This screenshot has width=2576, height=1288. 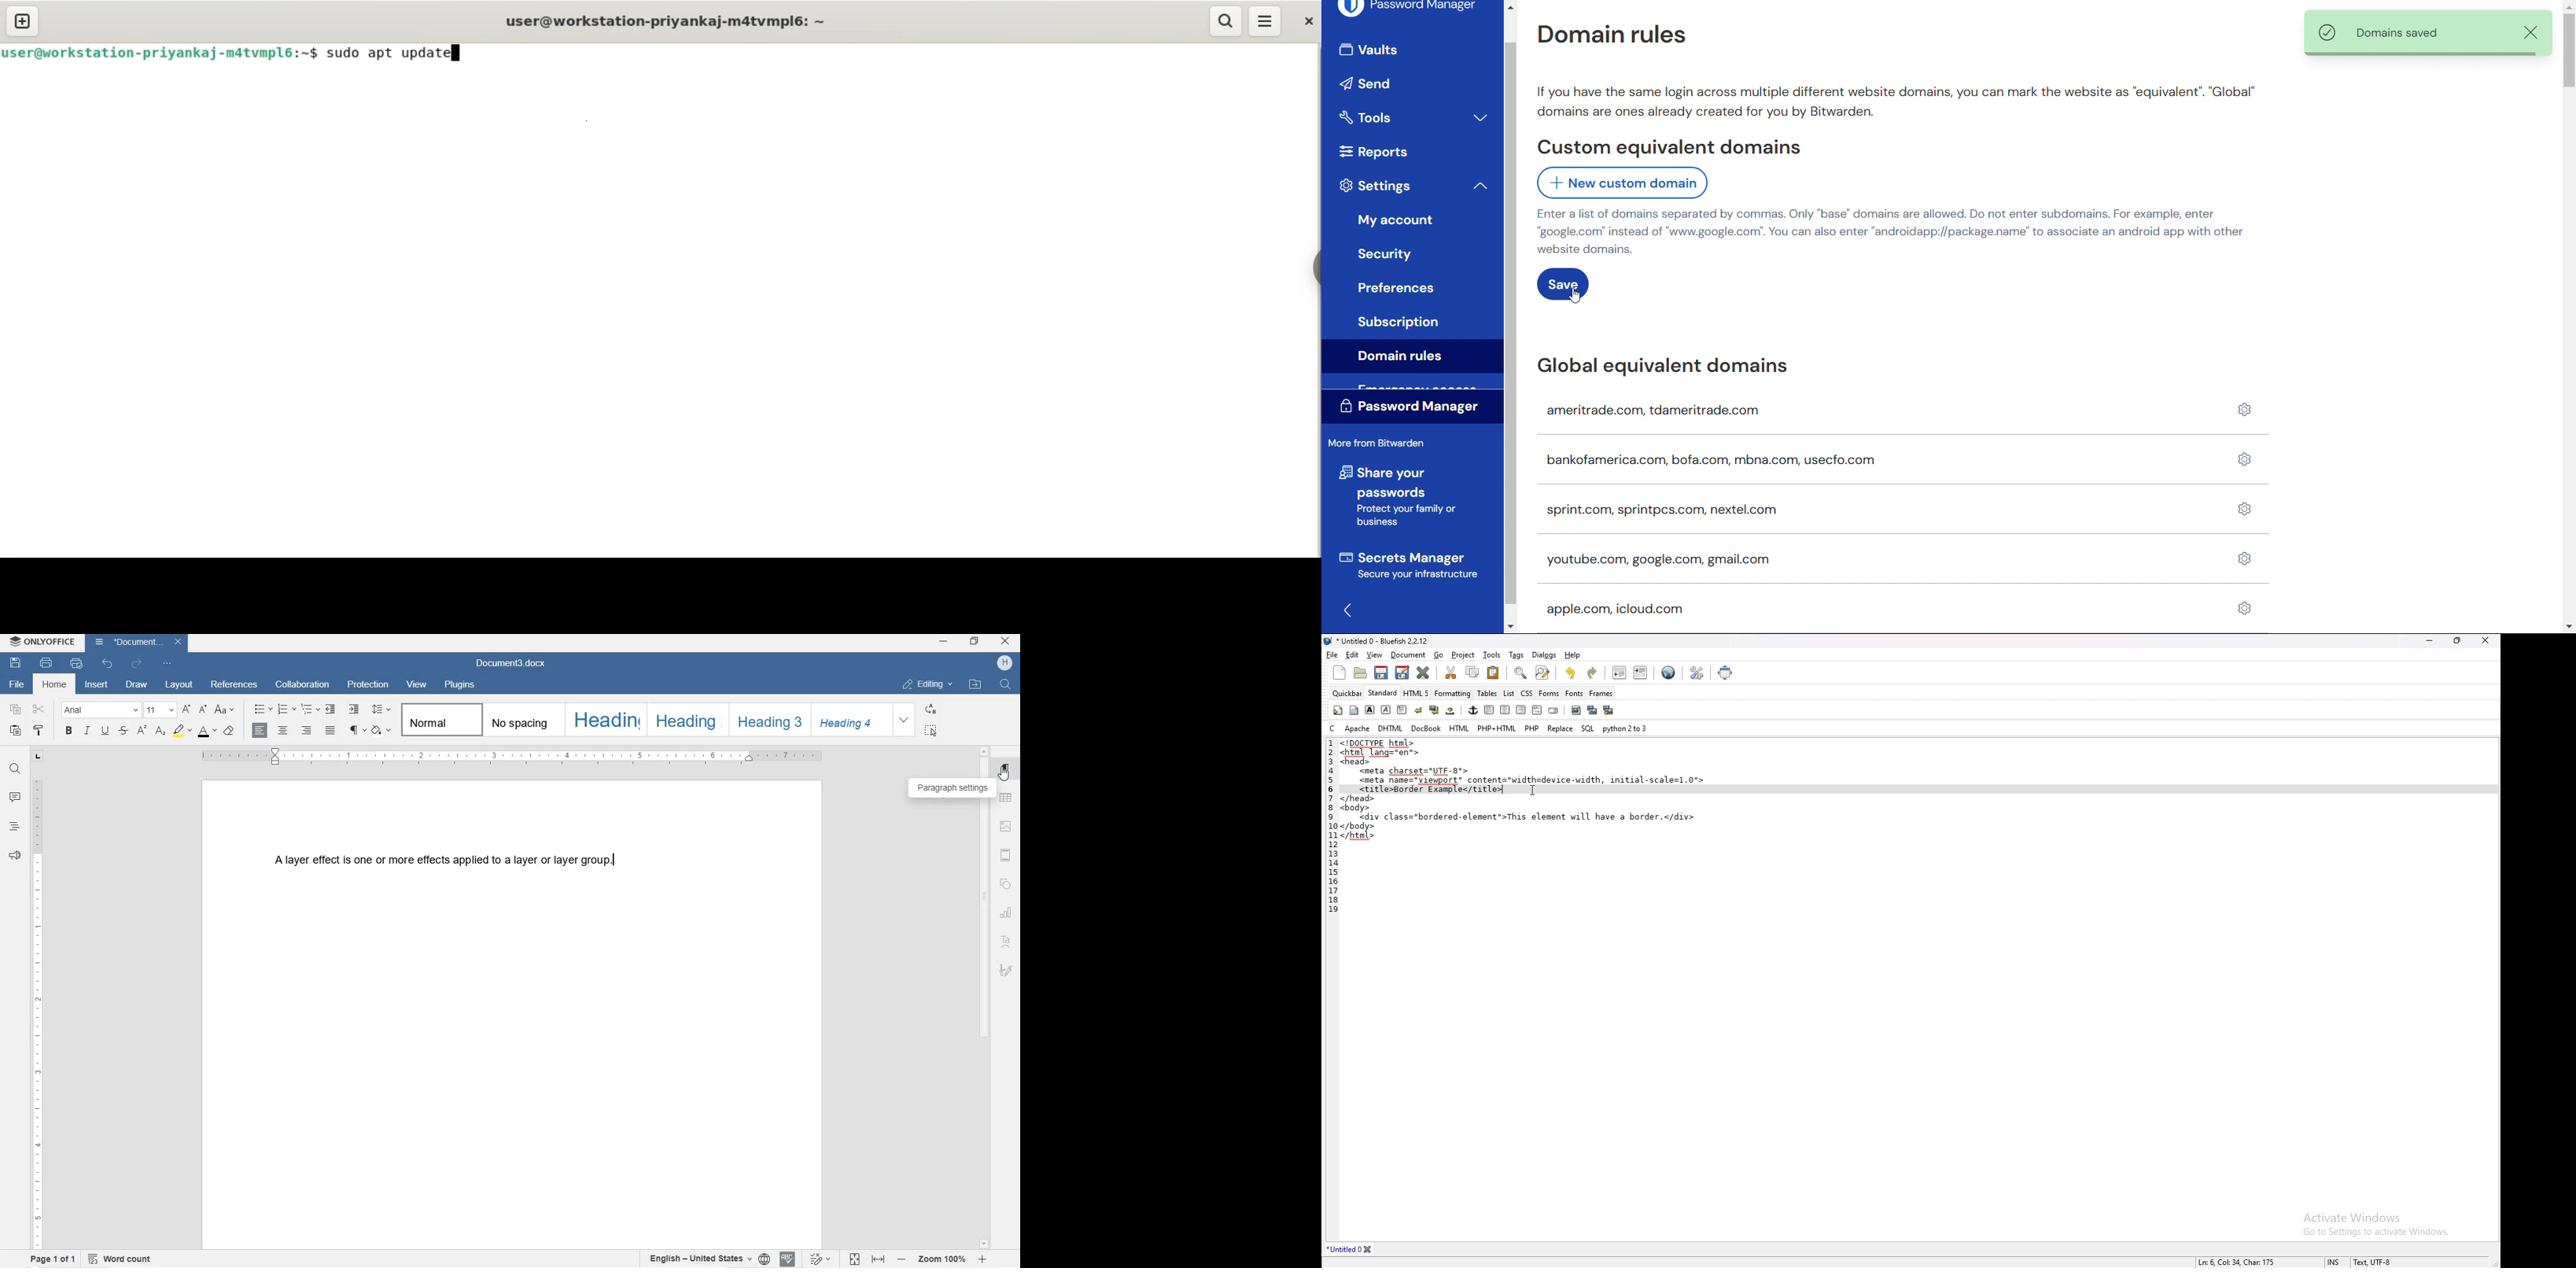 I want to click on HOME, so click(x=56, y=684).